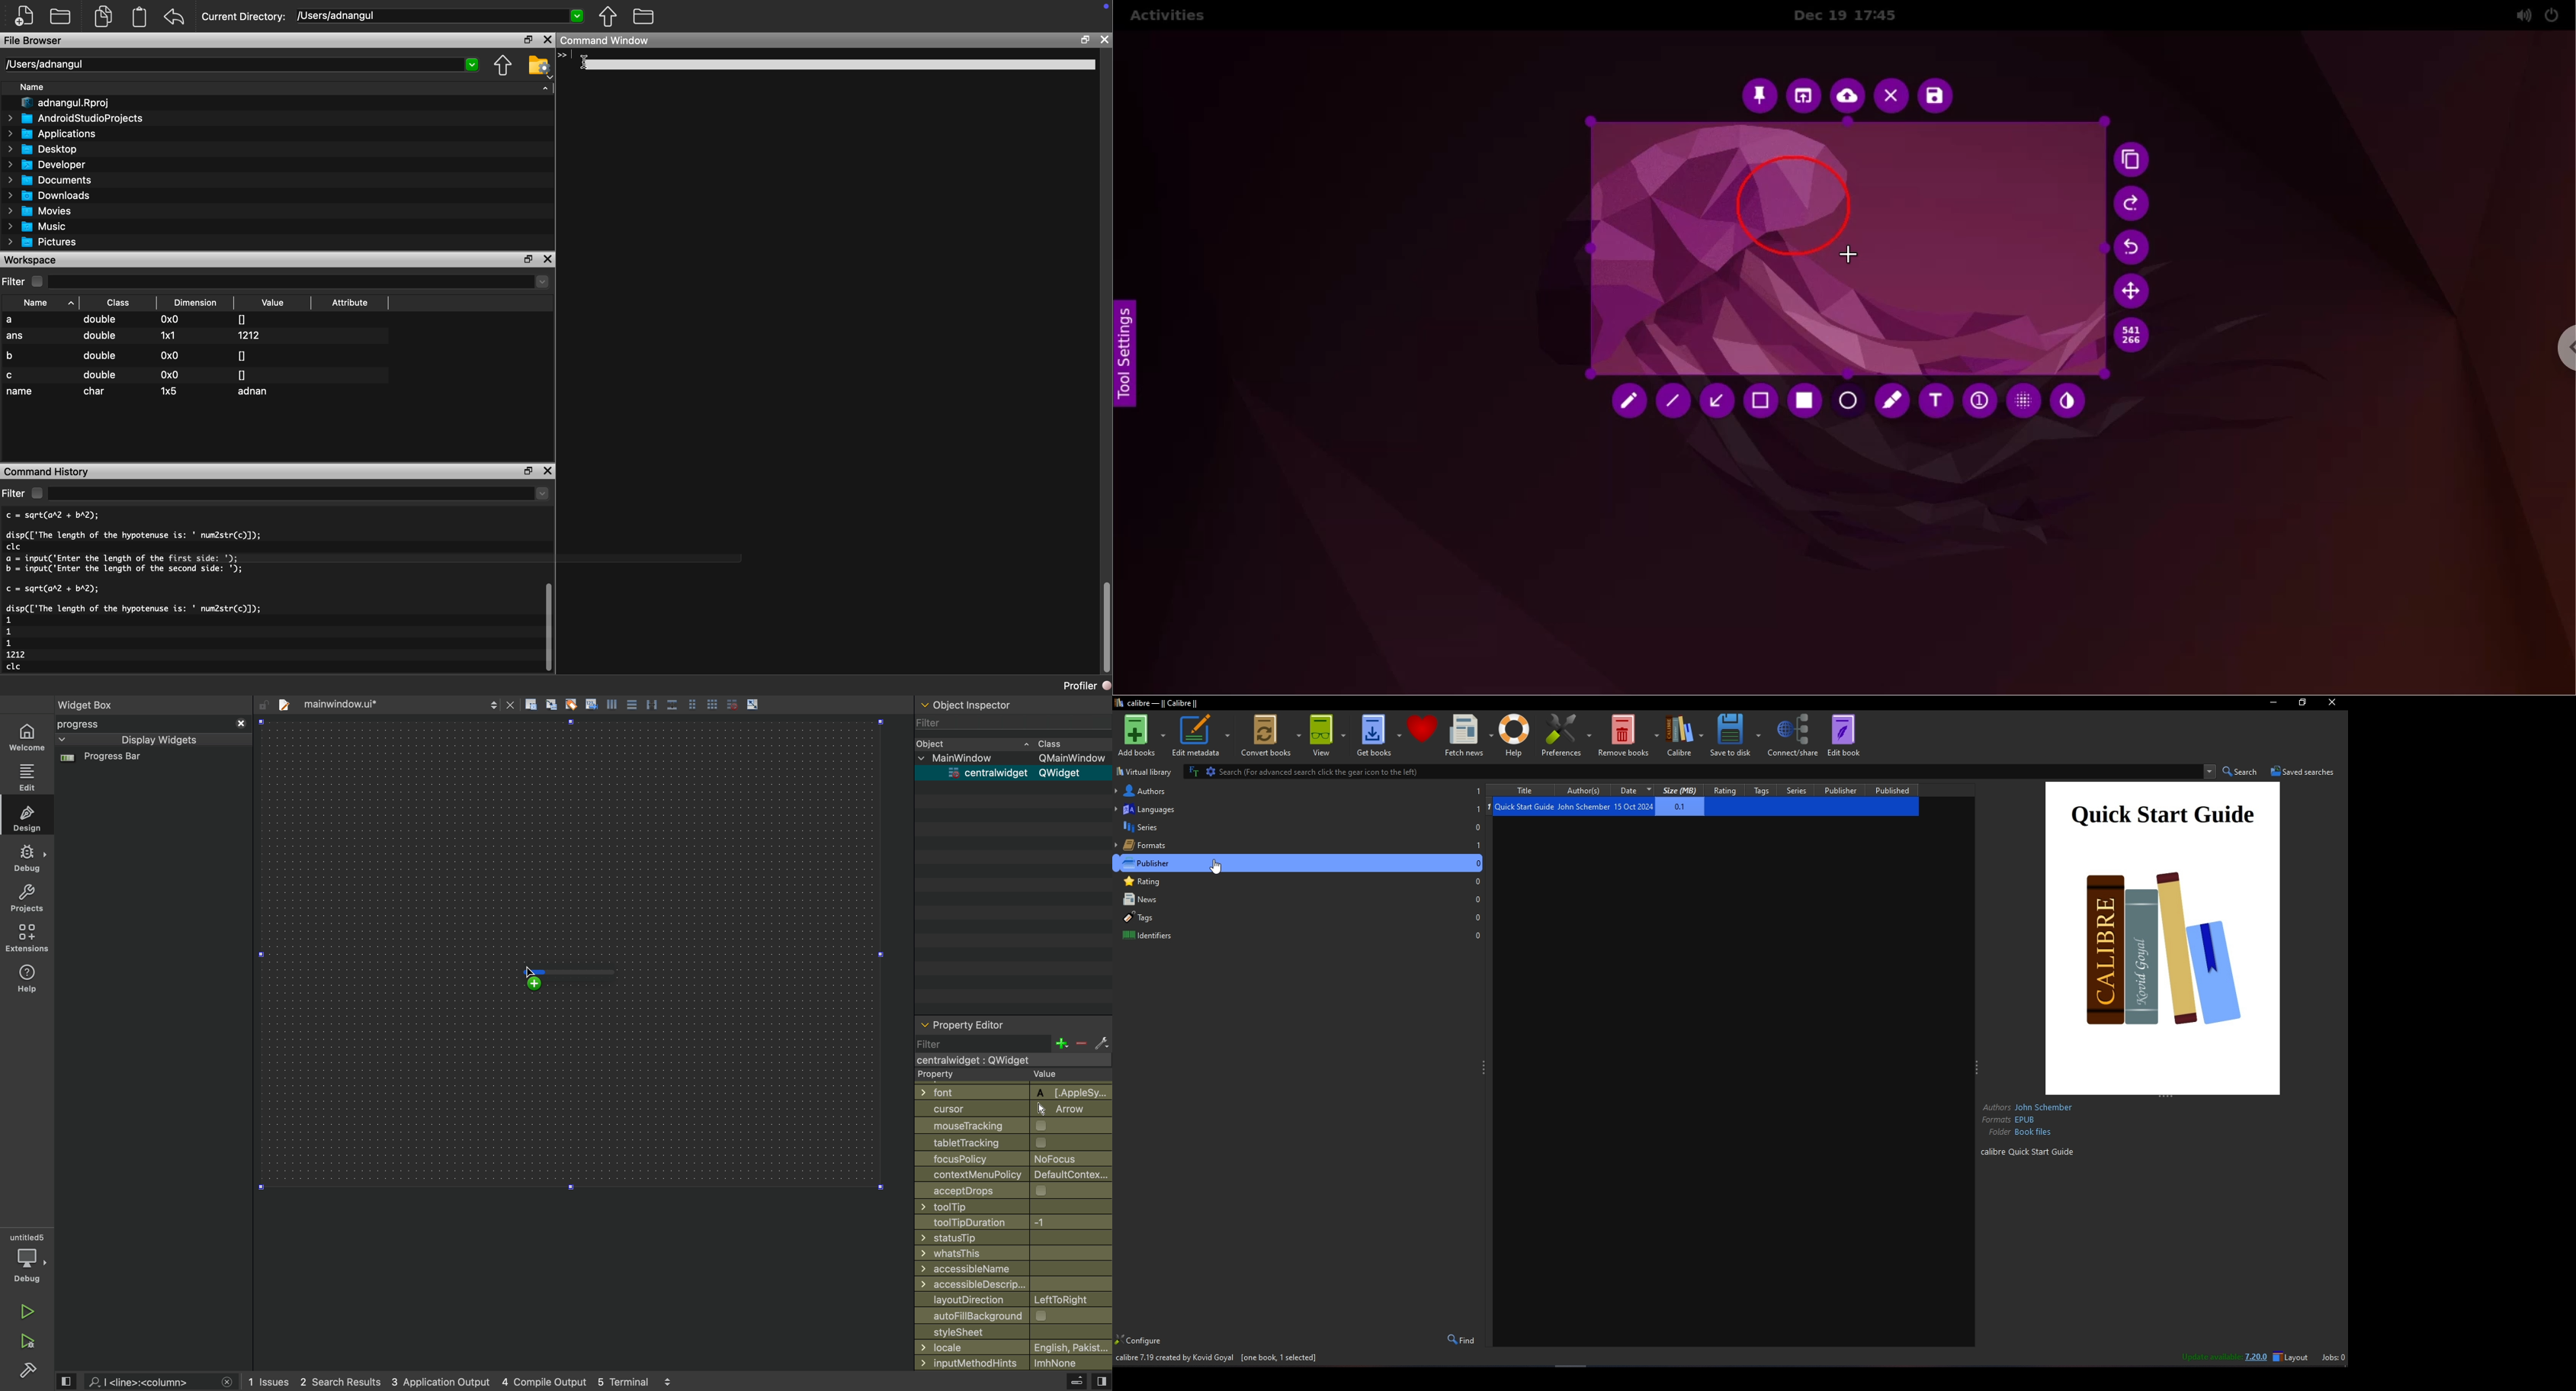 The image size is (2576, 1400). What do you see at coordinates (39, 281) in the screenshot?
I see `checkbox` at bounding box center [39, 281].